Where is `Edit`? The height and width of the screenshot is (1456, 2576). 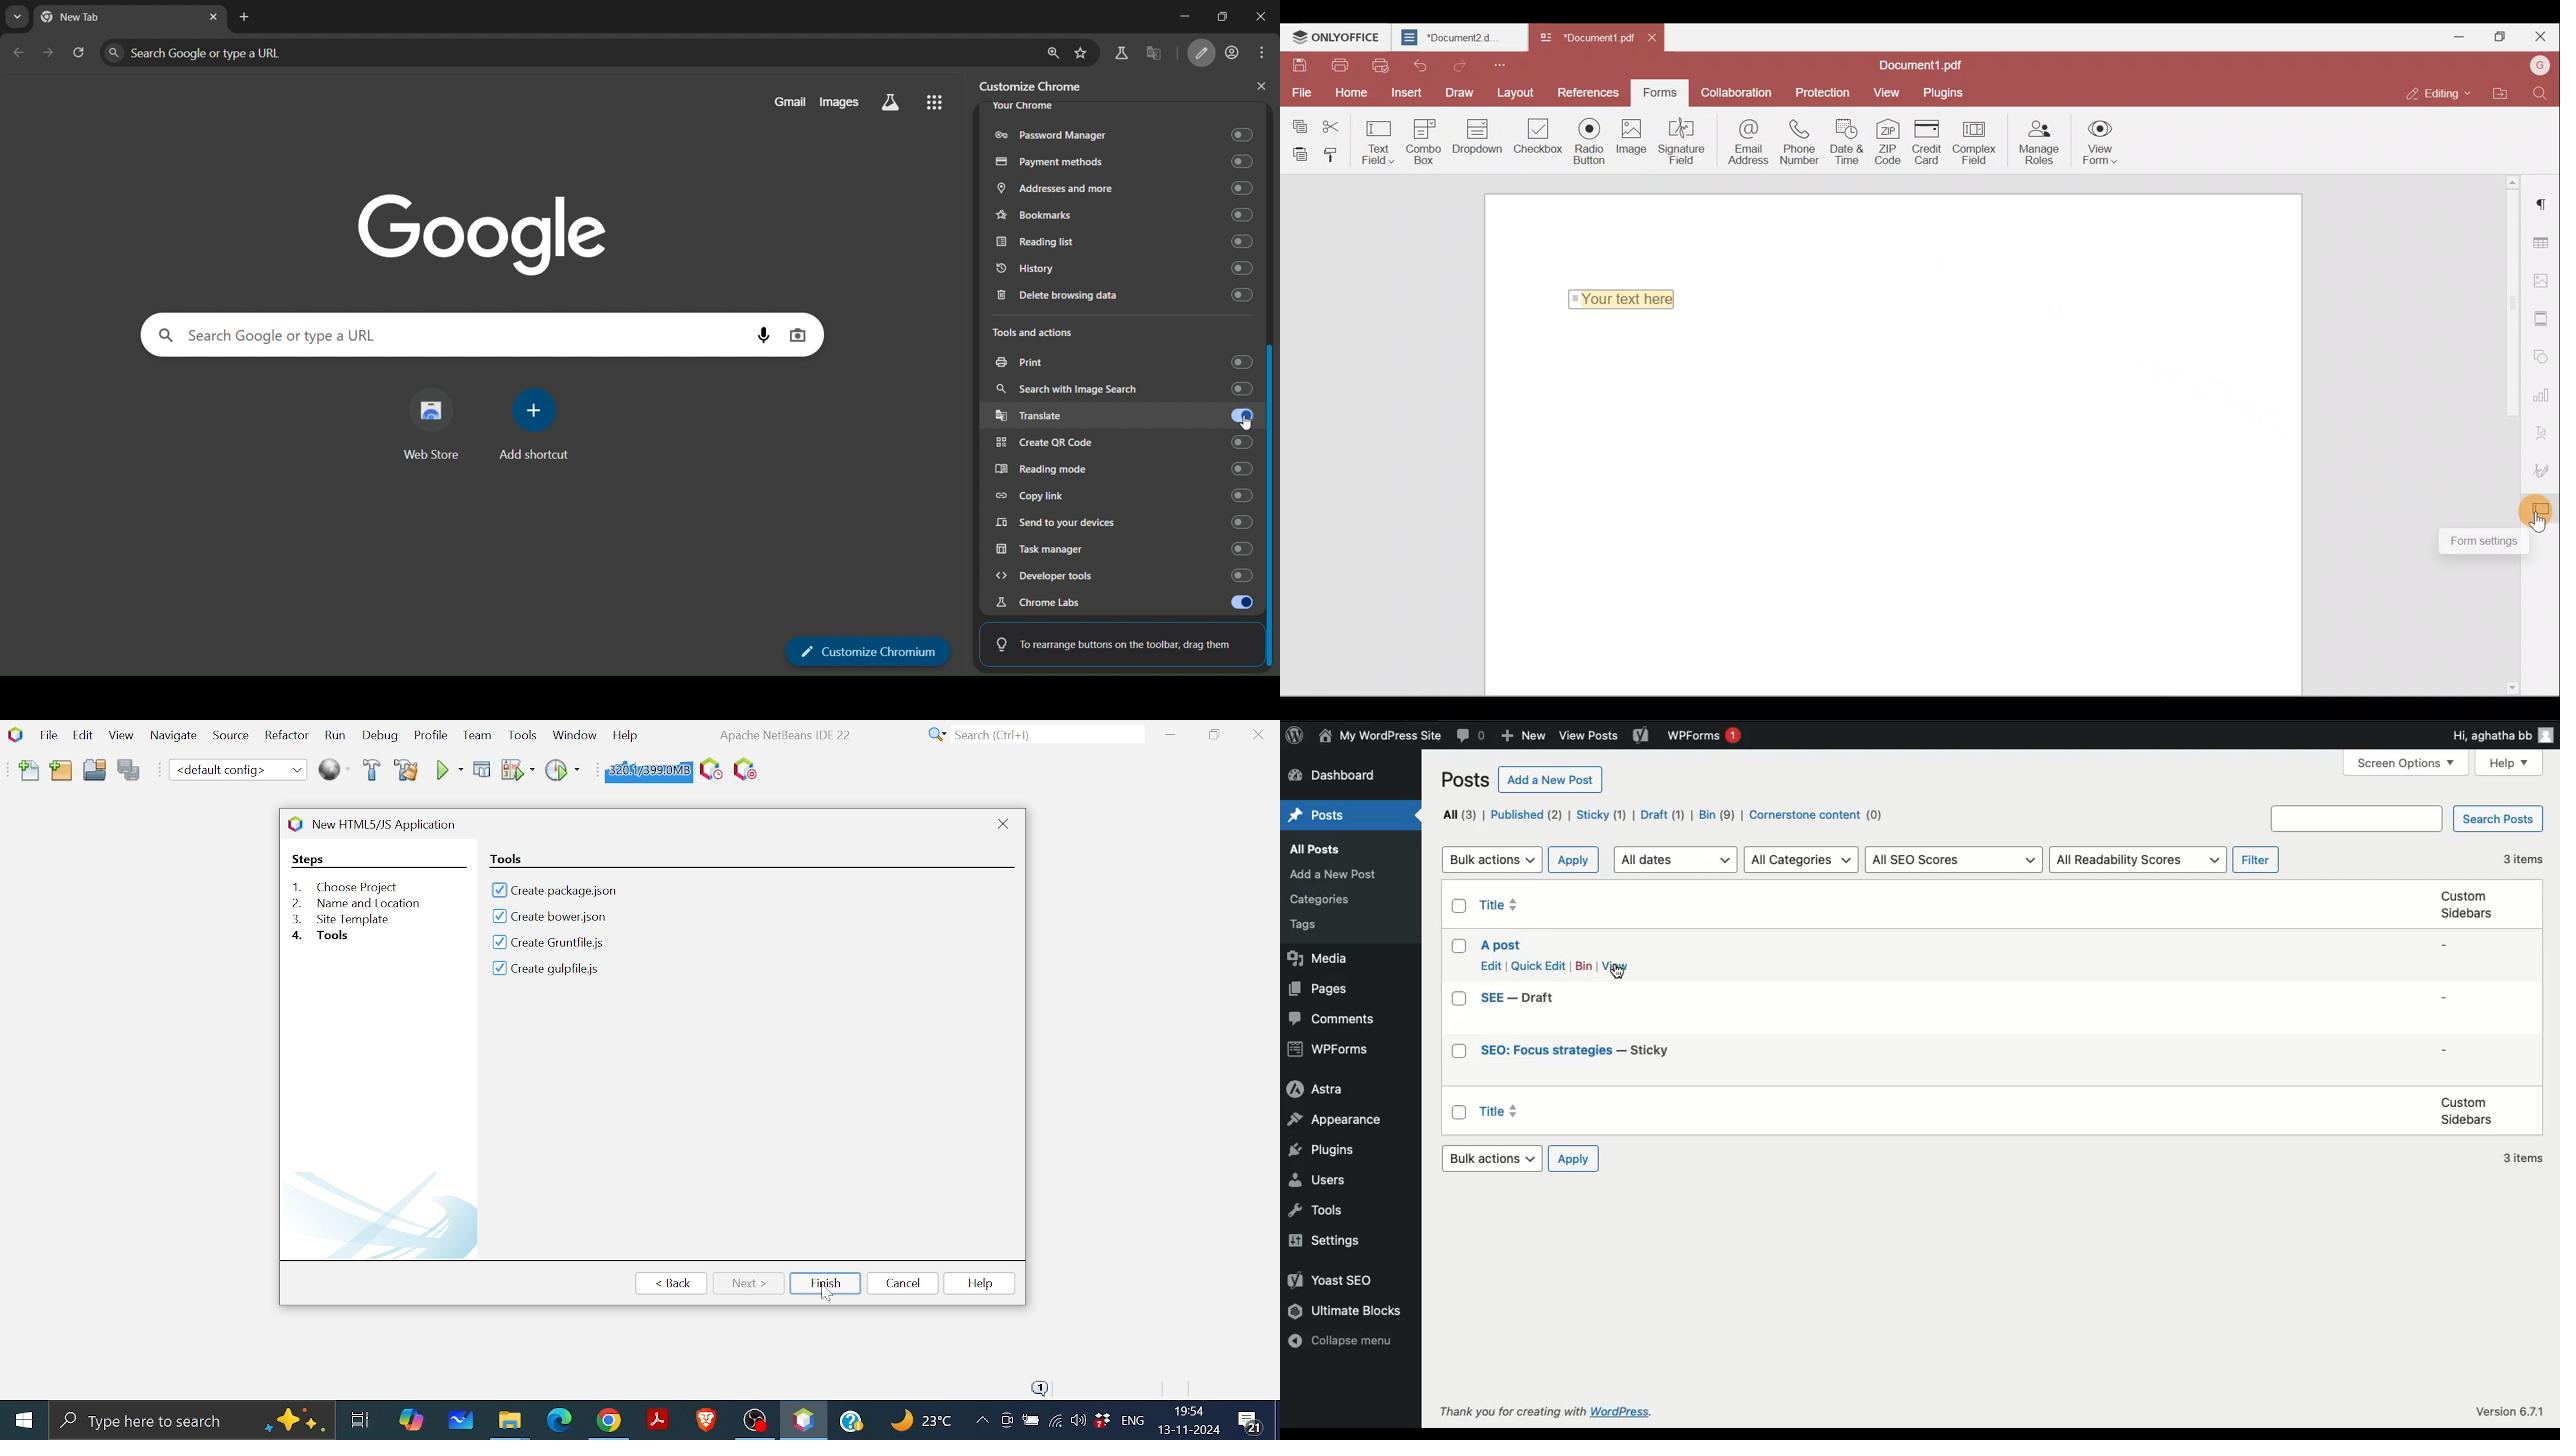 Edit is located at coordinates (80, 734).